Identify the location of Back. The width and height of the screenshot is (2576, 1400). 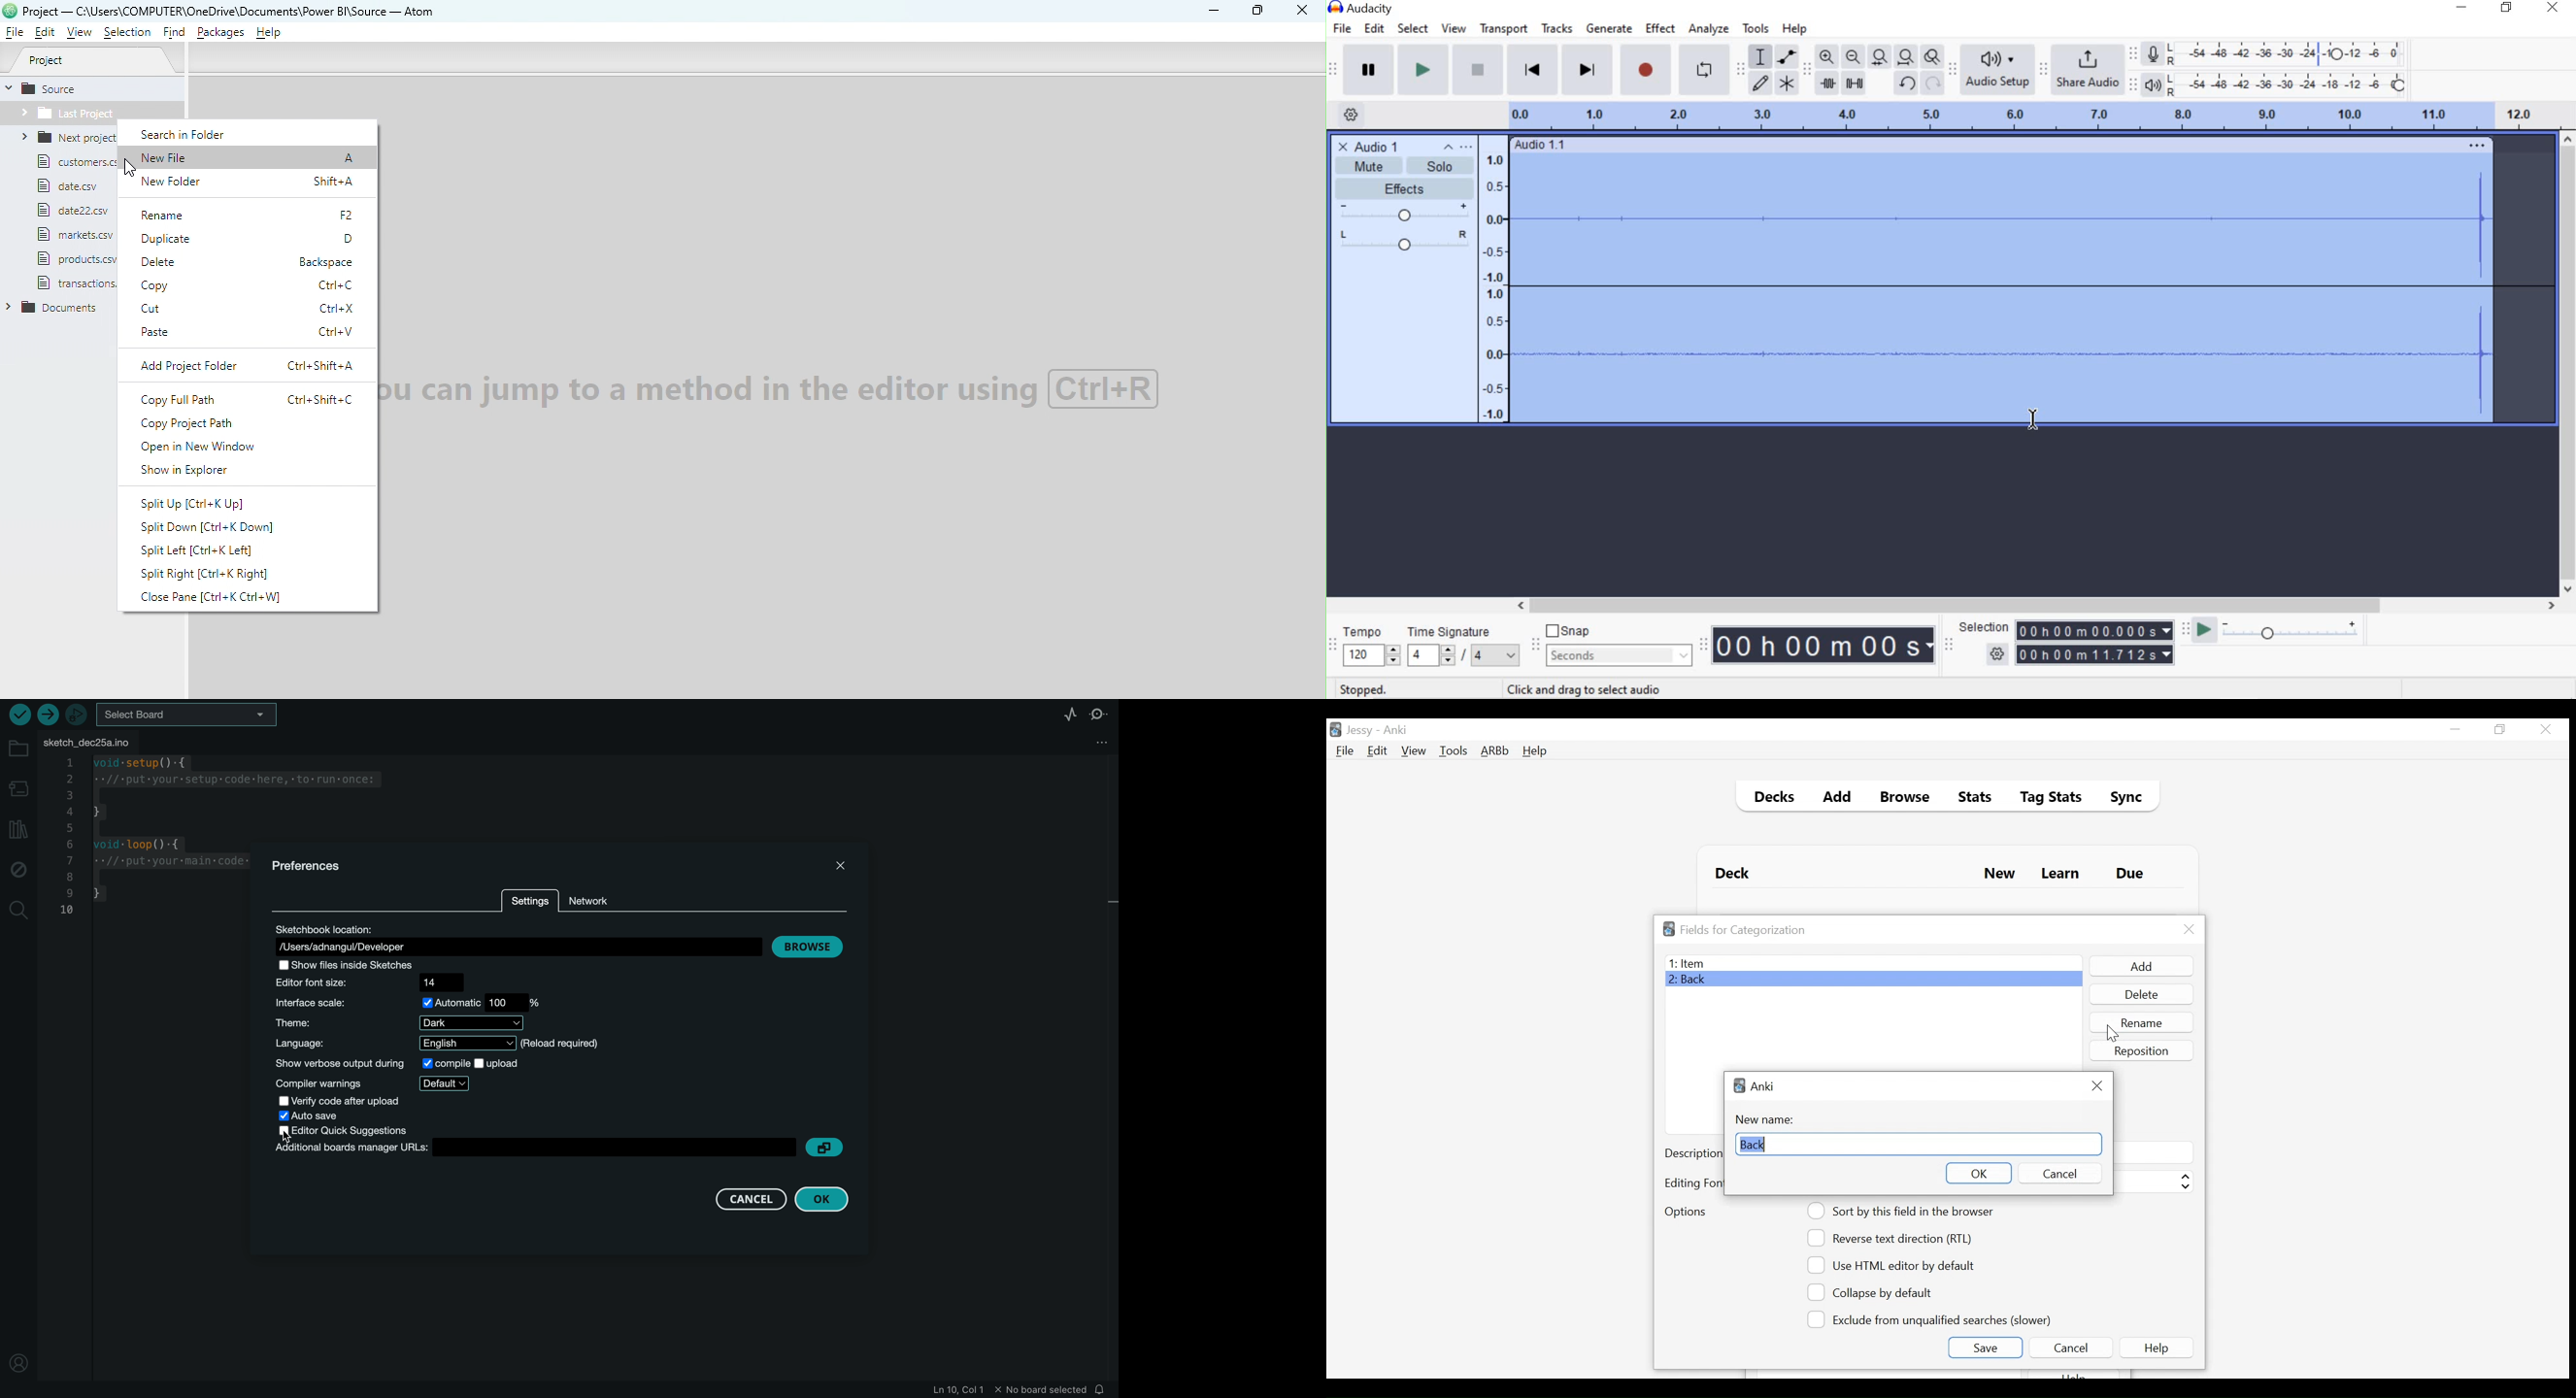
(1691, 981).